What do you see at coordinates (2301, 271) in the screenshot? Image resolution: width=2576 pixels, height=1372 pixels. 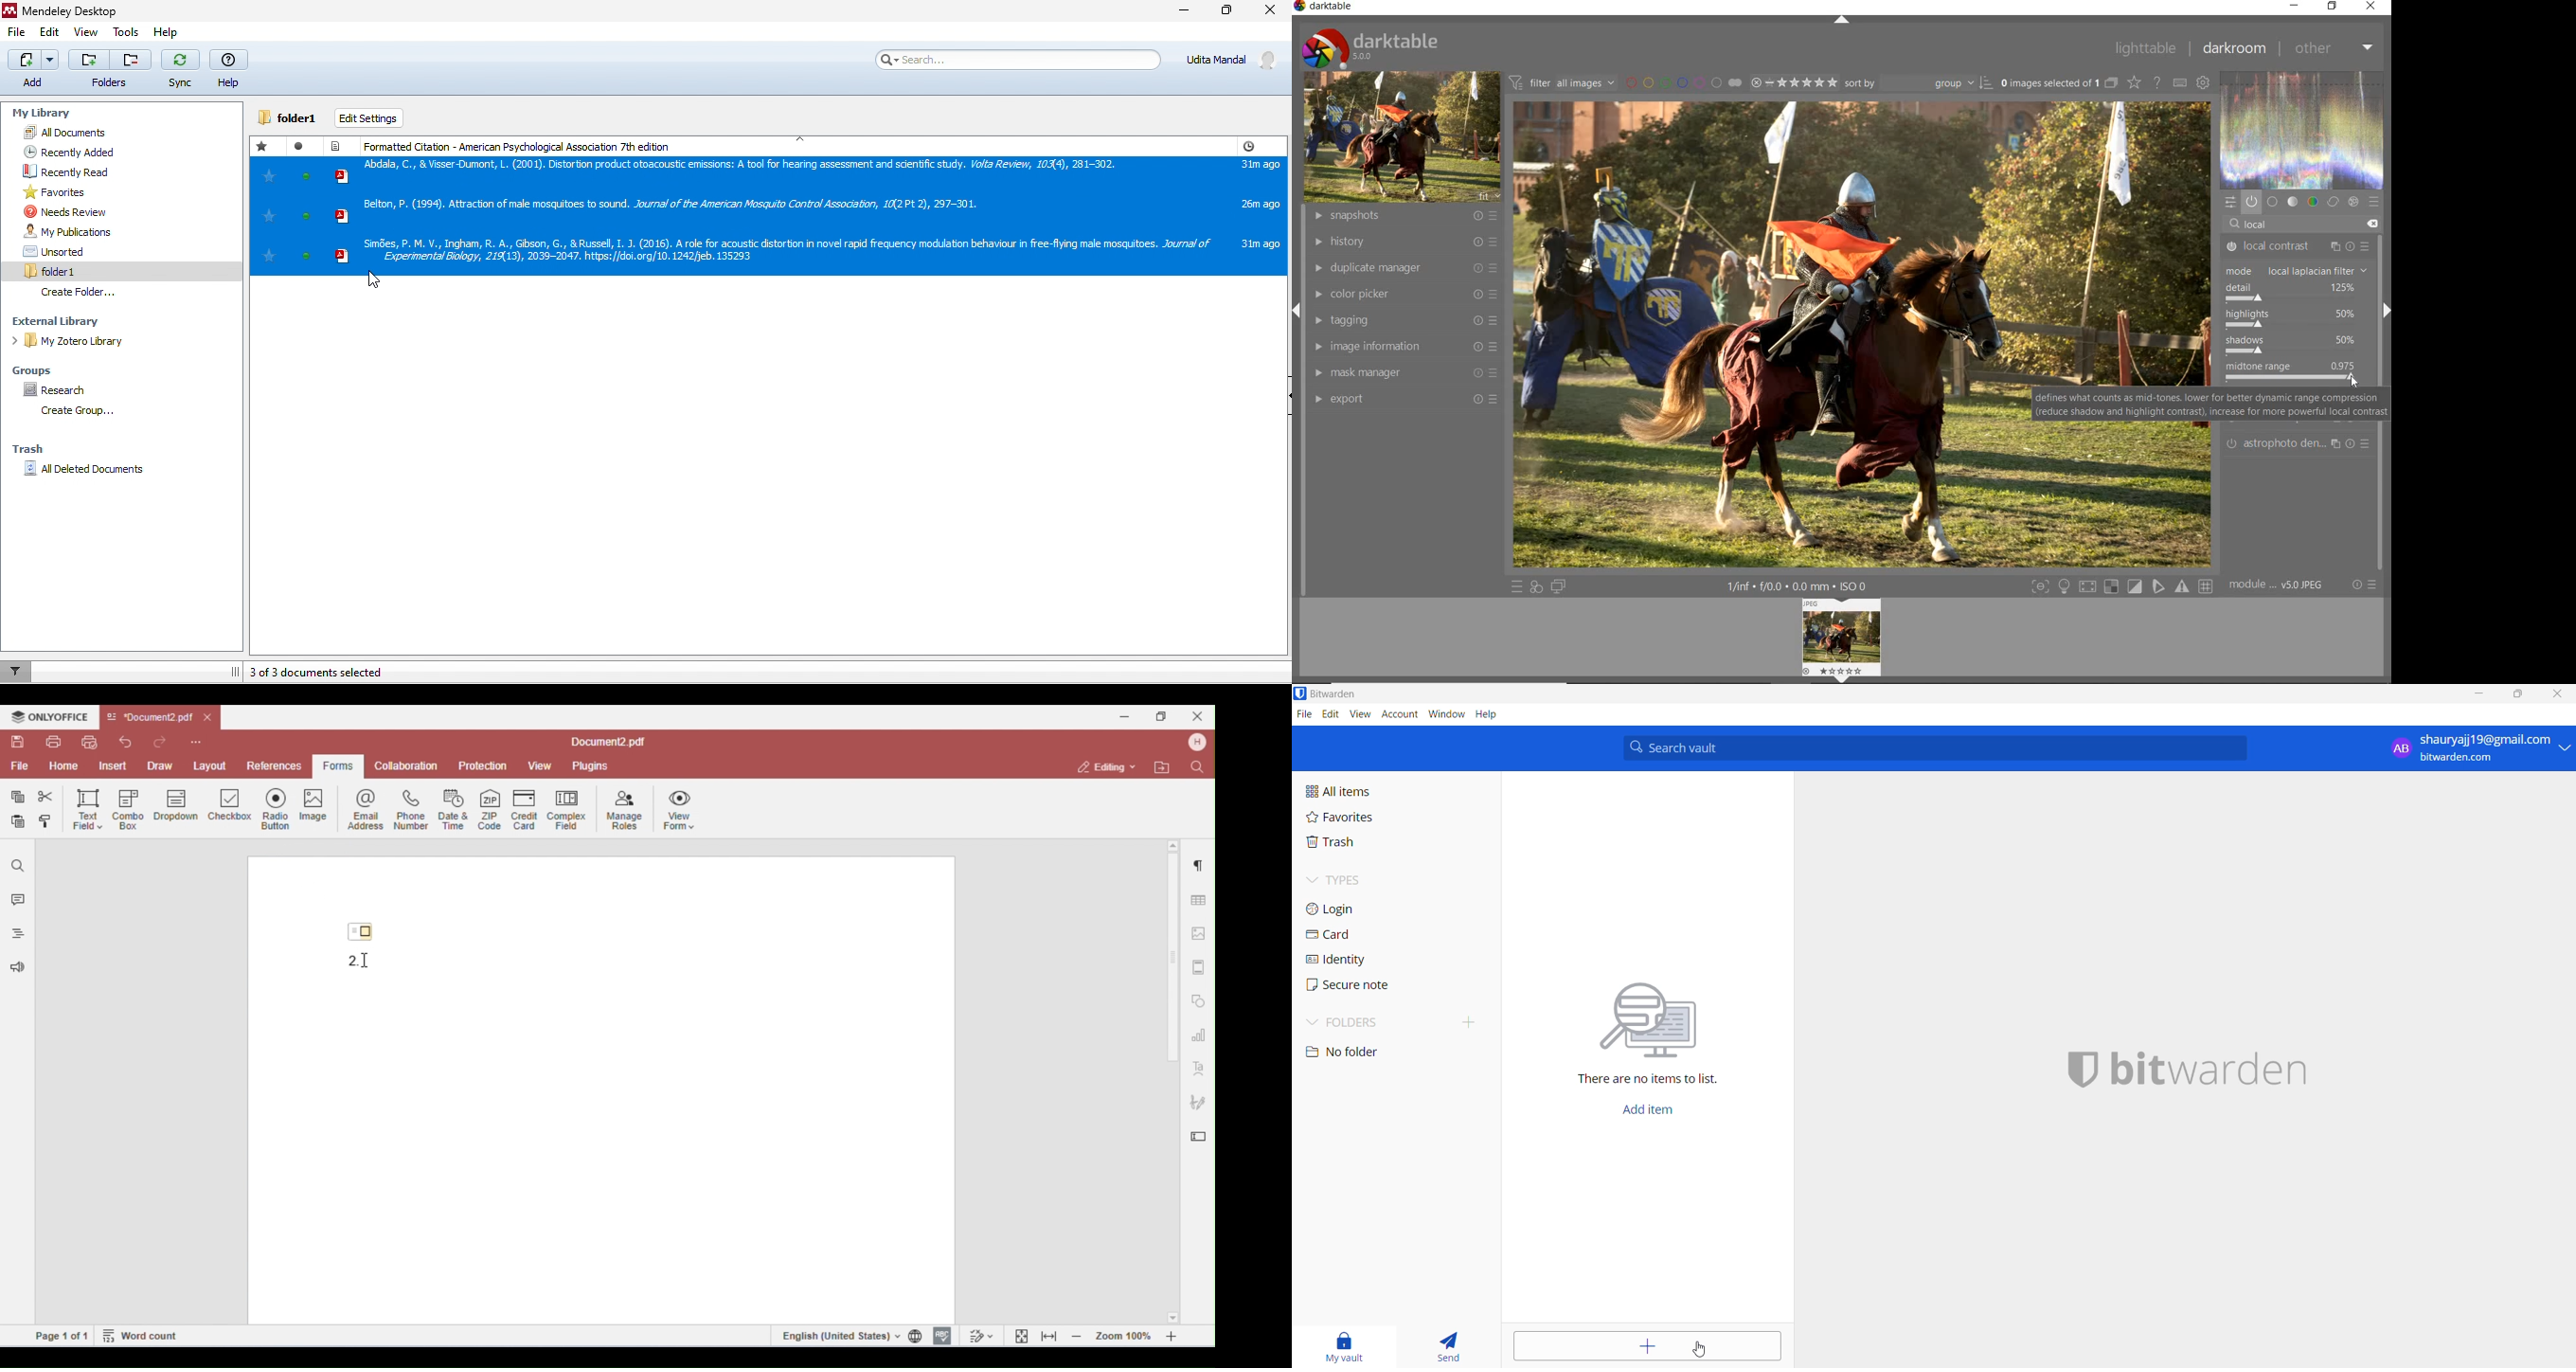 I see `MODE` at bounding box center [2301, 271].